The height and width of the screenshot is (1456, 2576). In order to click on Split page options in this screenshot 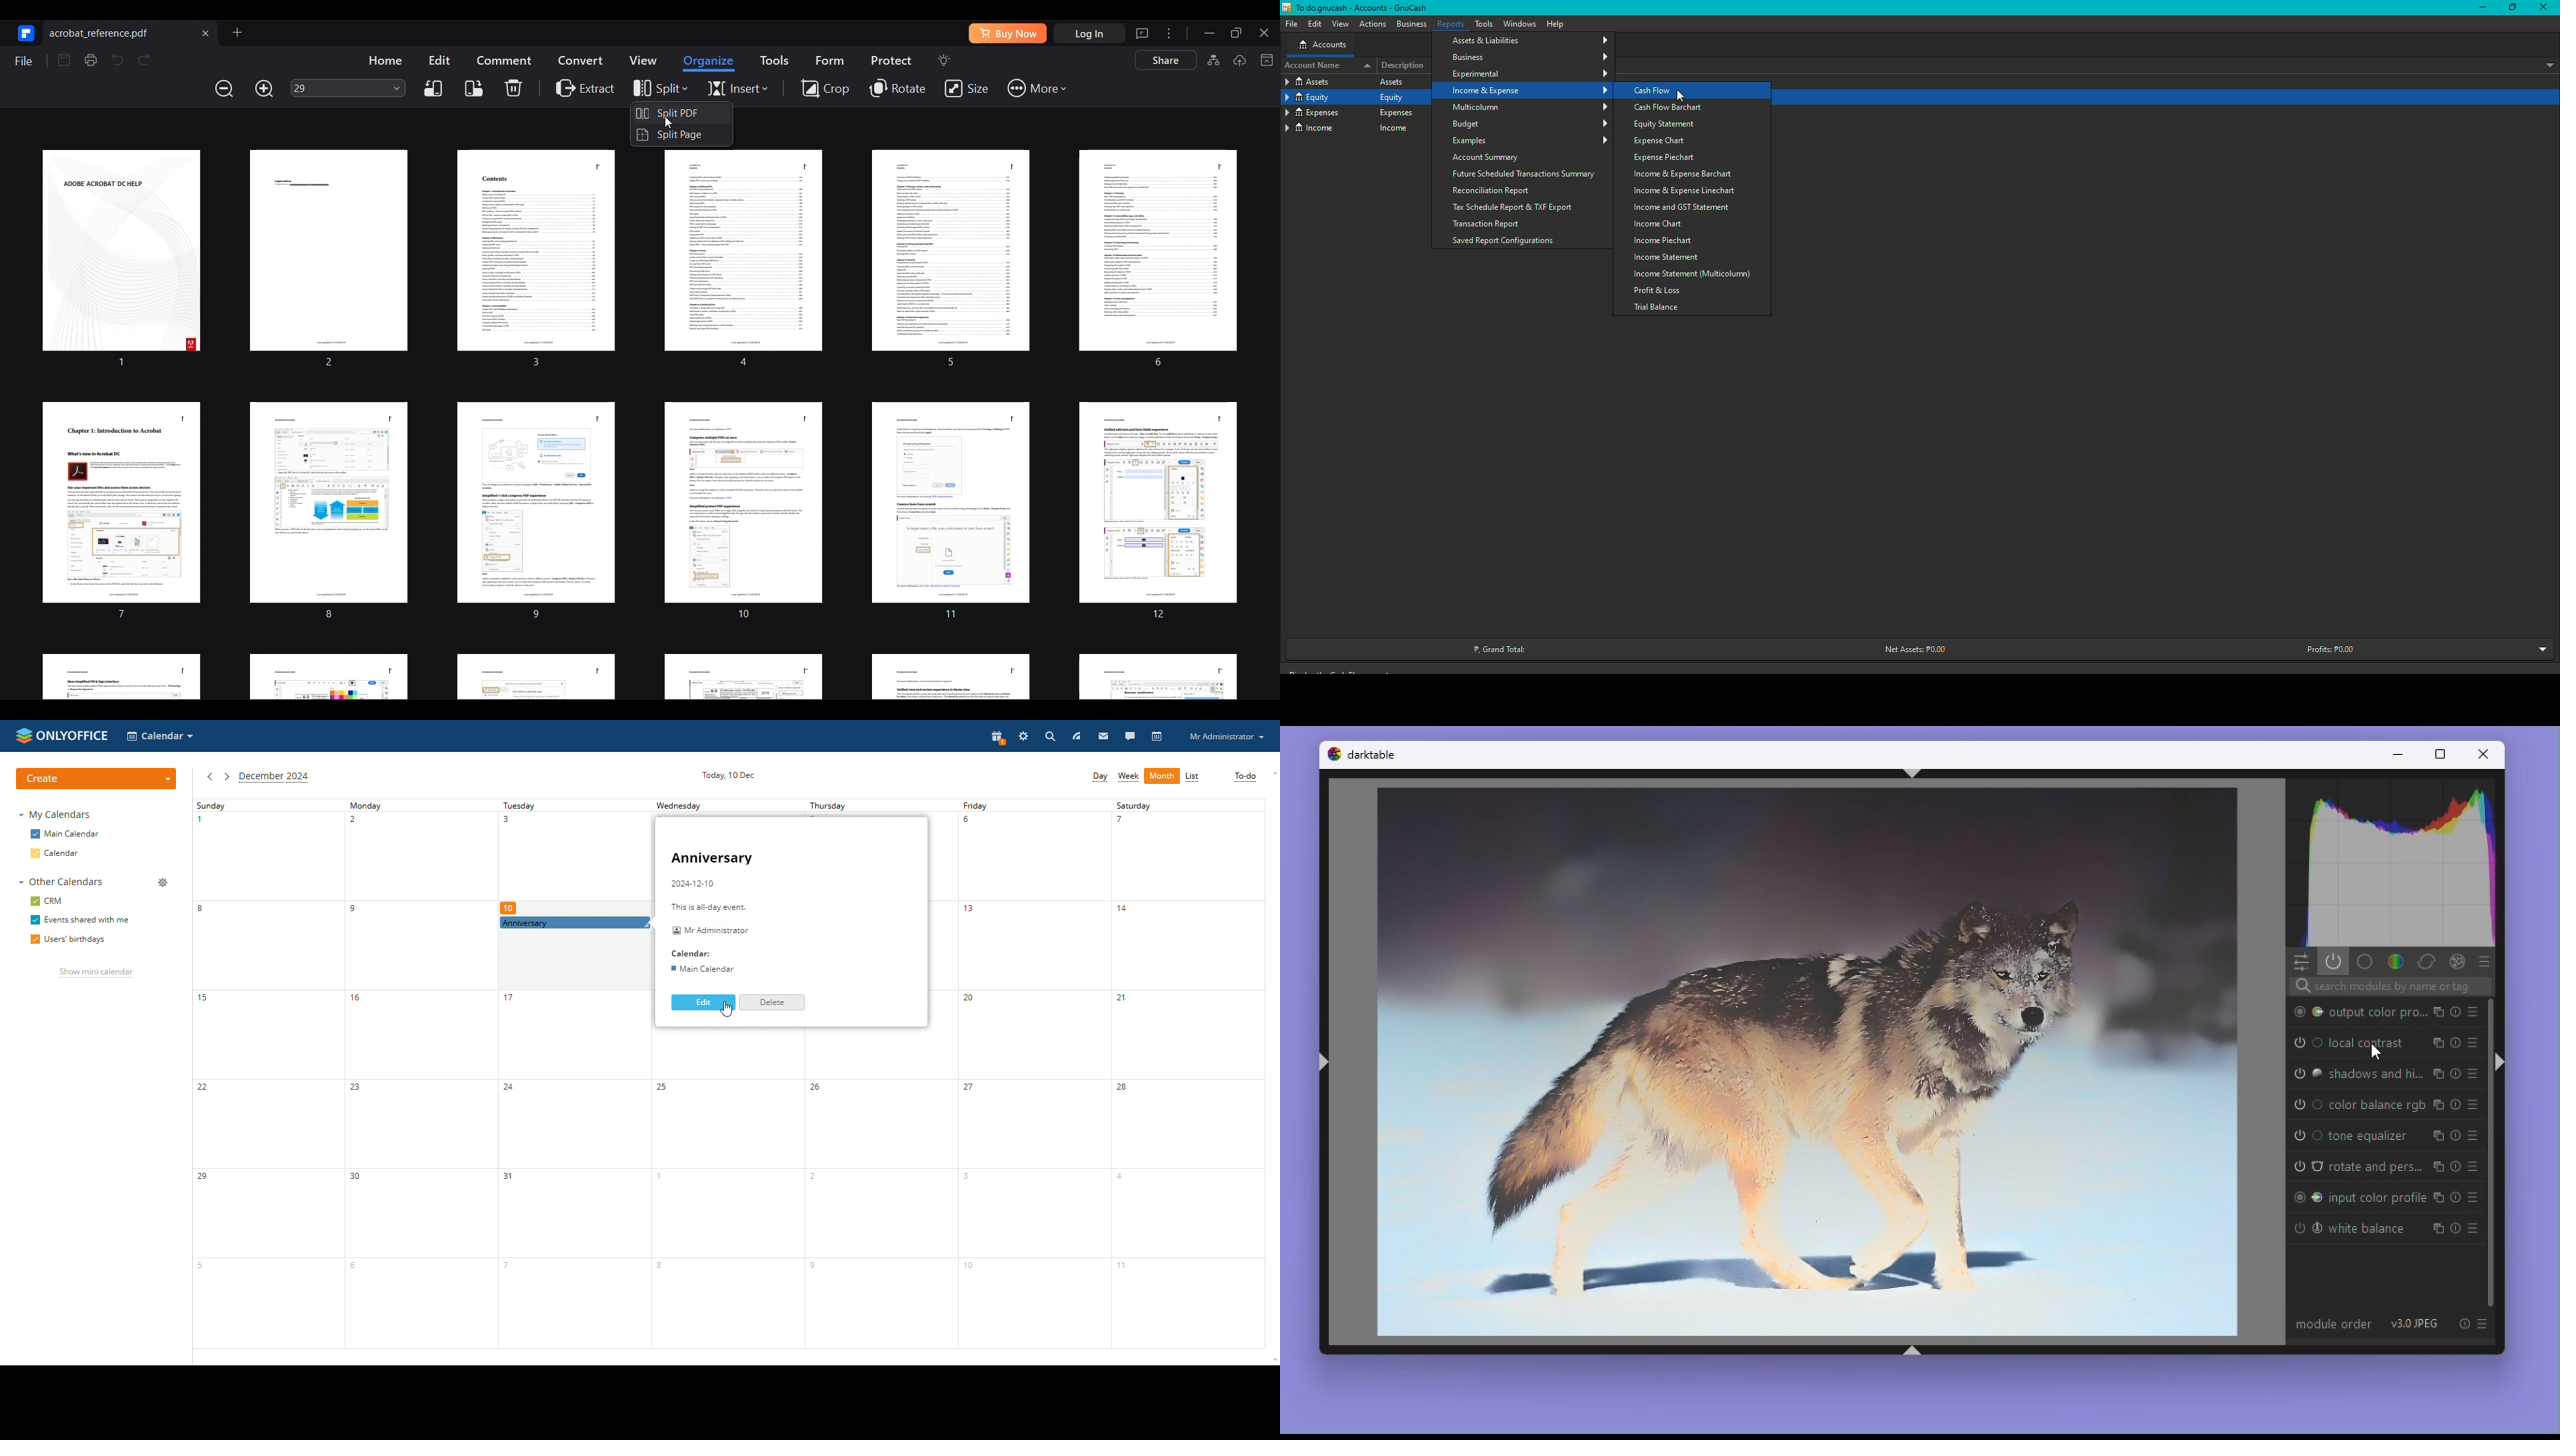, I will do `click(659, 89)`.